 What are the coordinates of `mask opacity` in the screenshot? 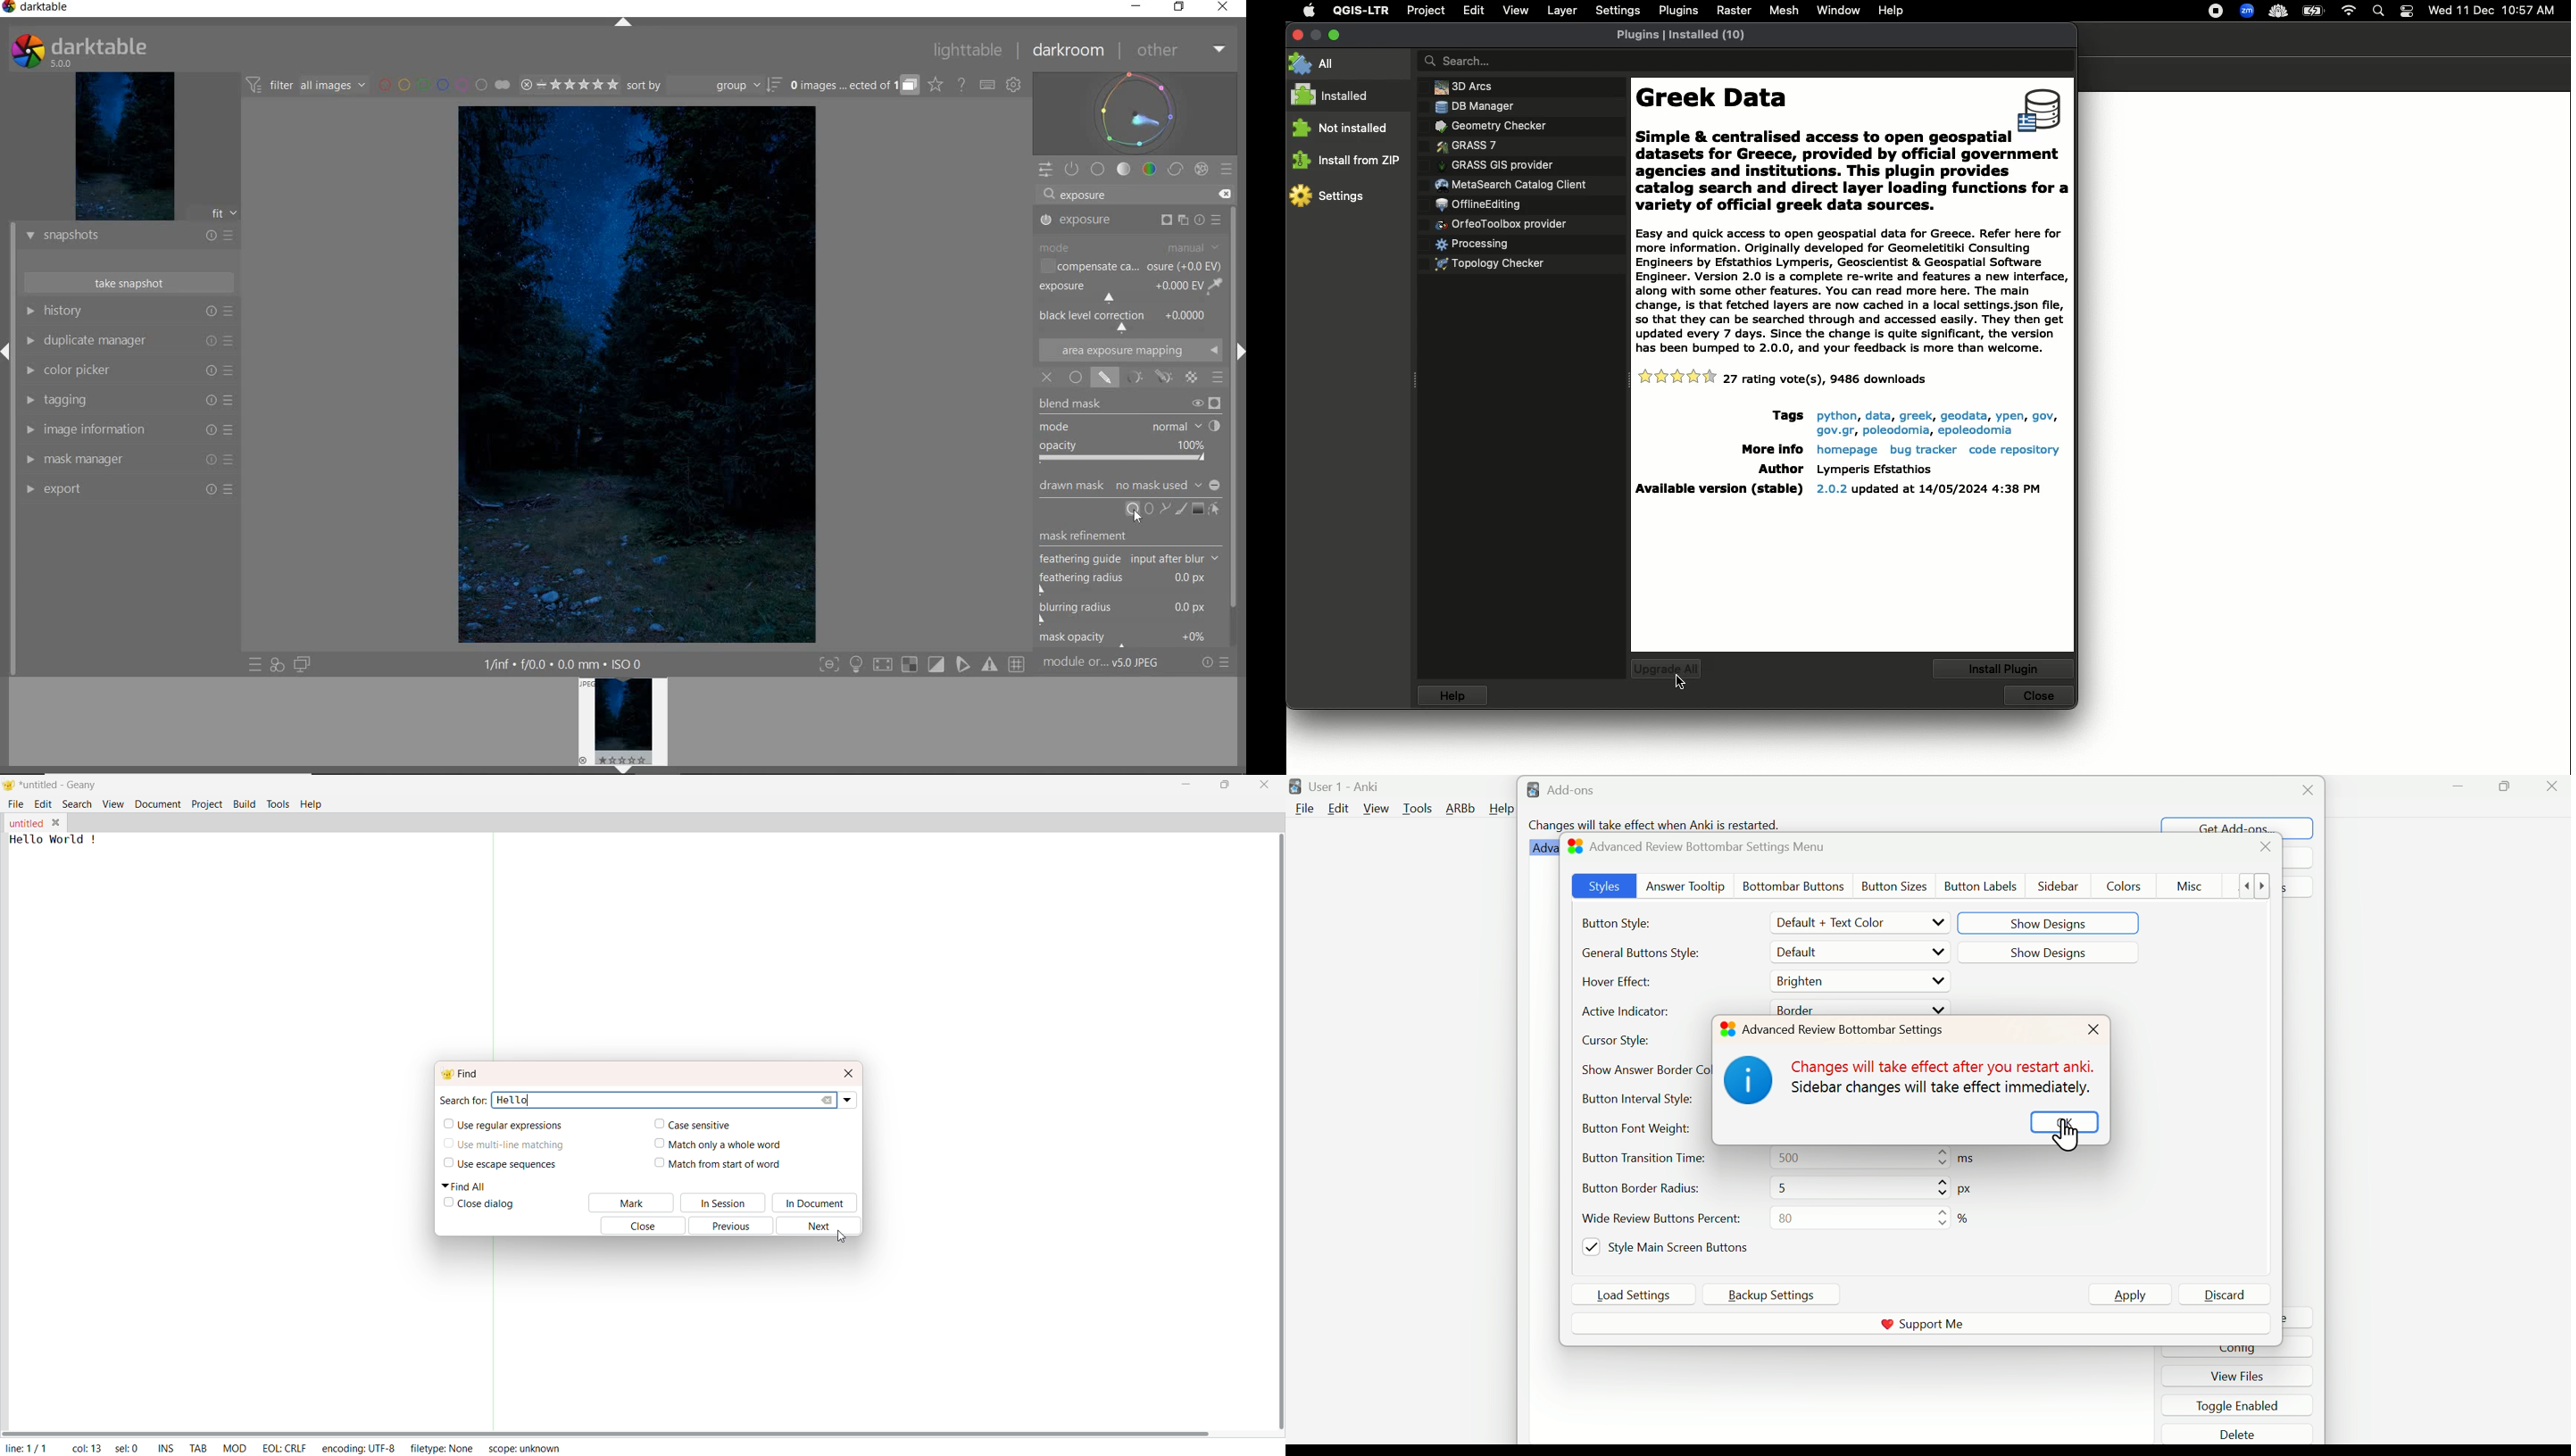 It's located at (1128, 640).